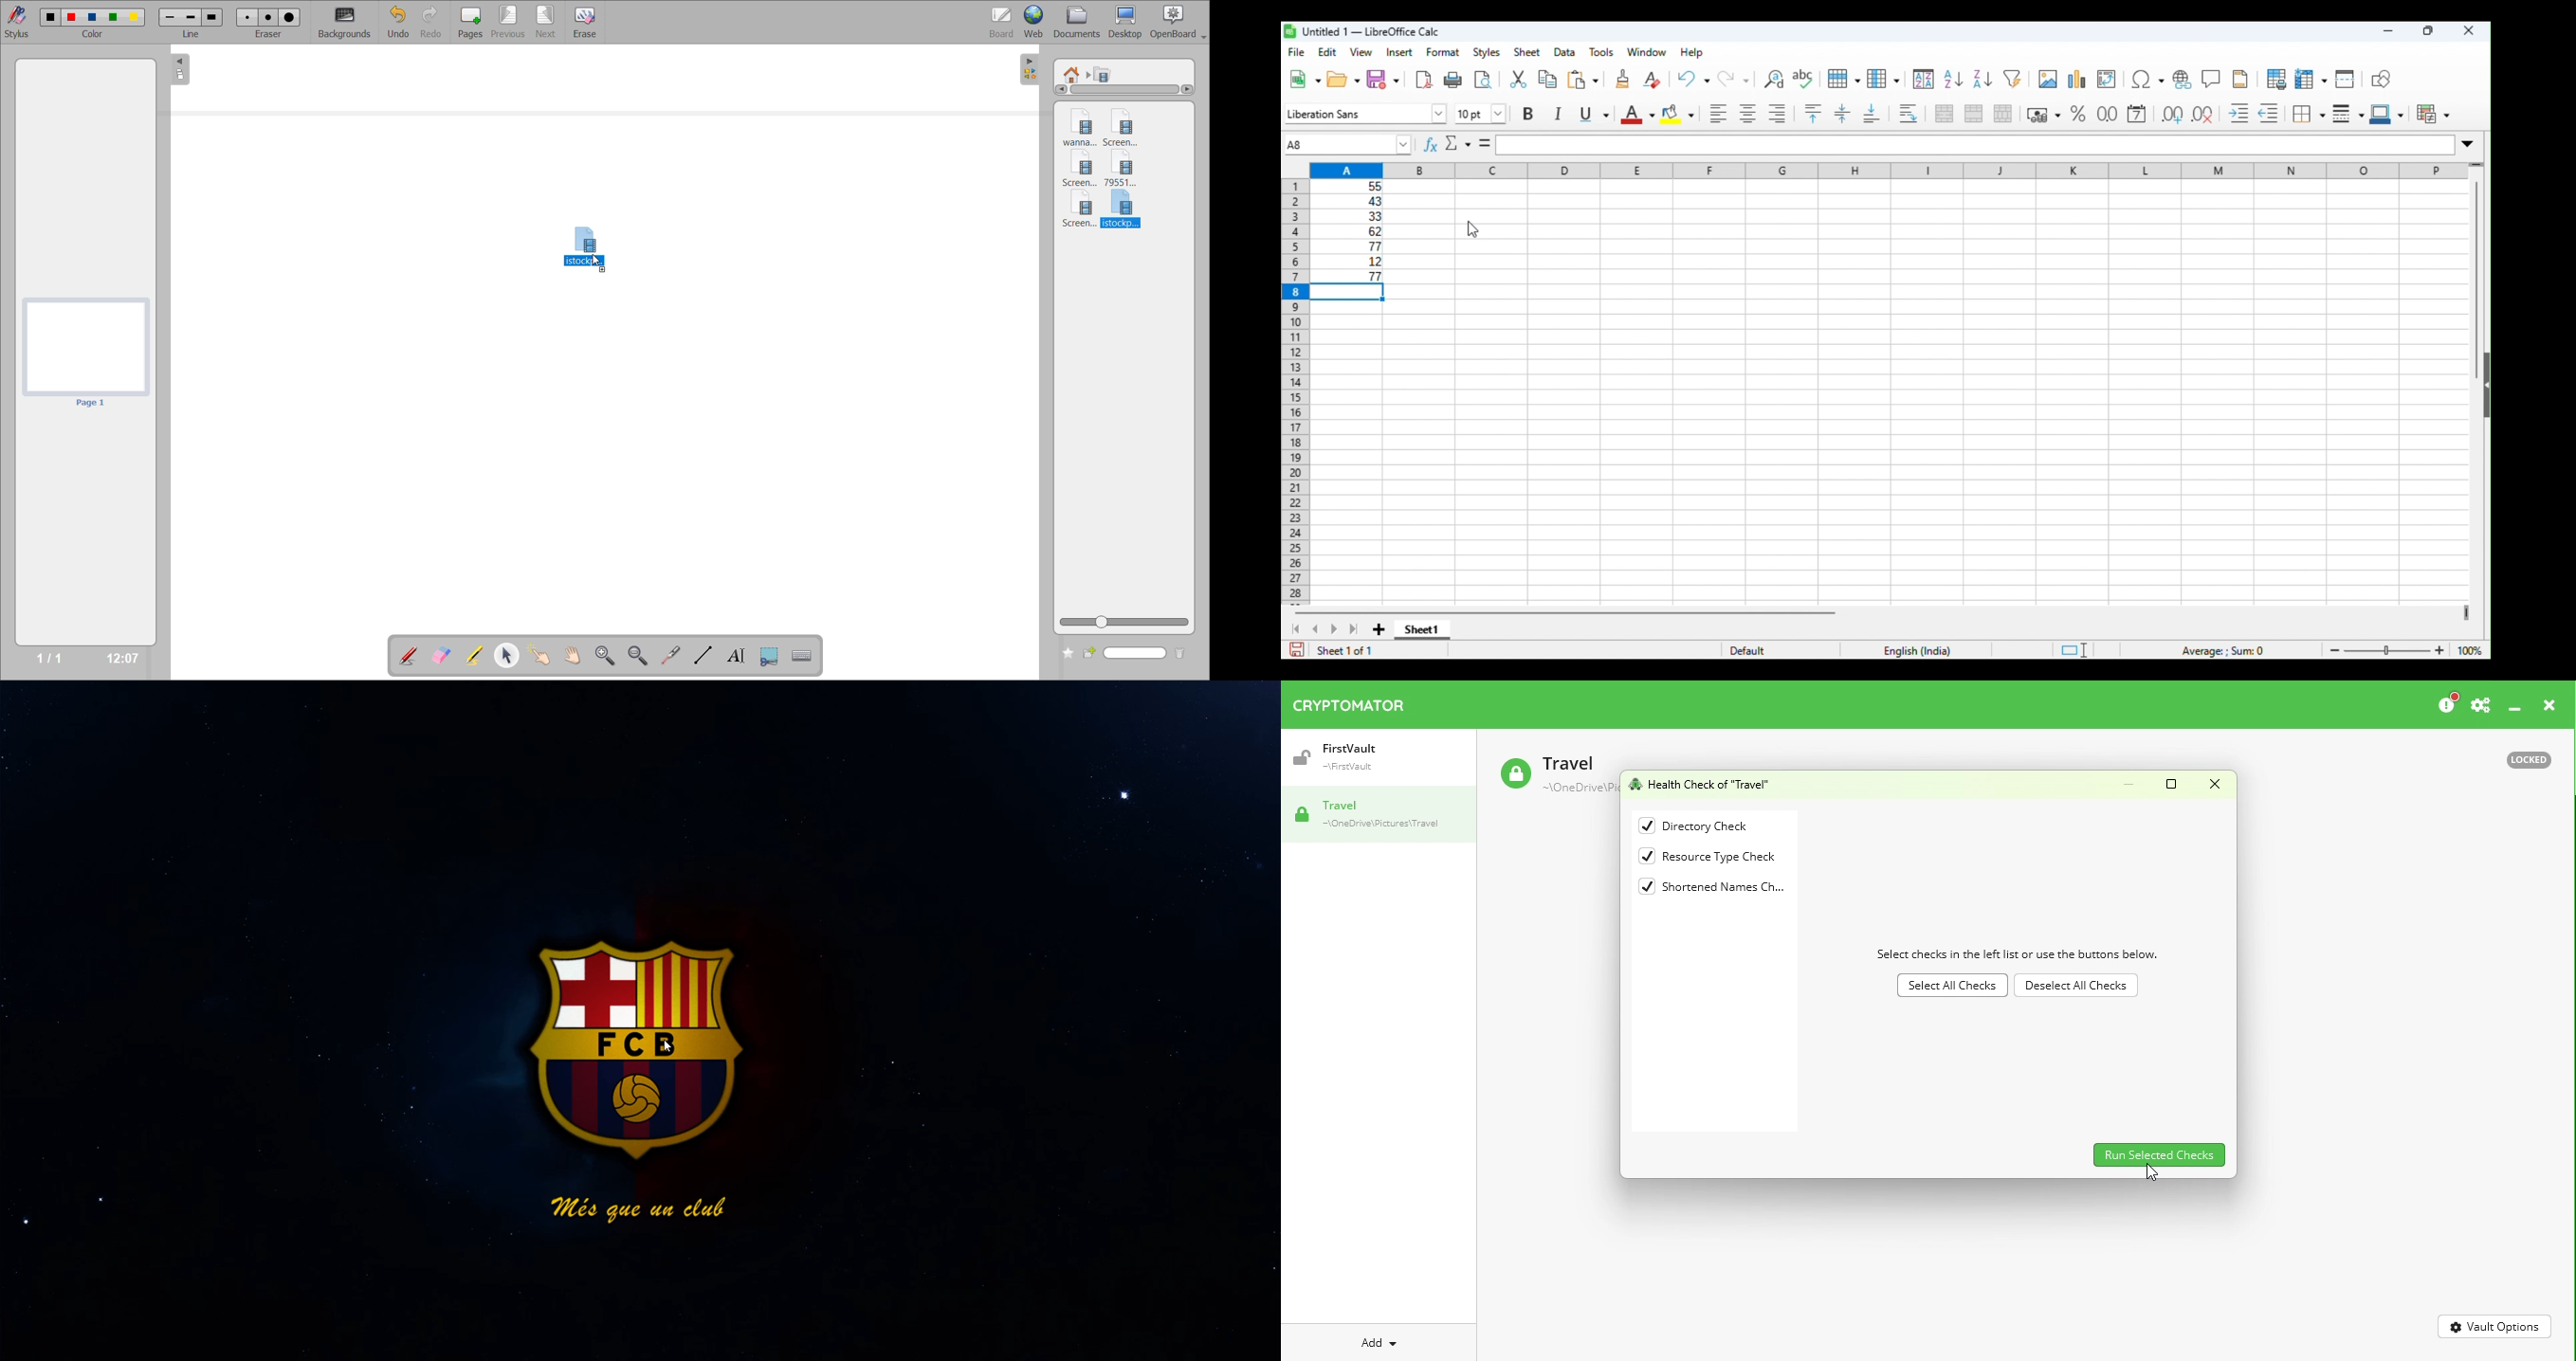  I want to click on Settings, so click(2482, 705).